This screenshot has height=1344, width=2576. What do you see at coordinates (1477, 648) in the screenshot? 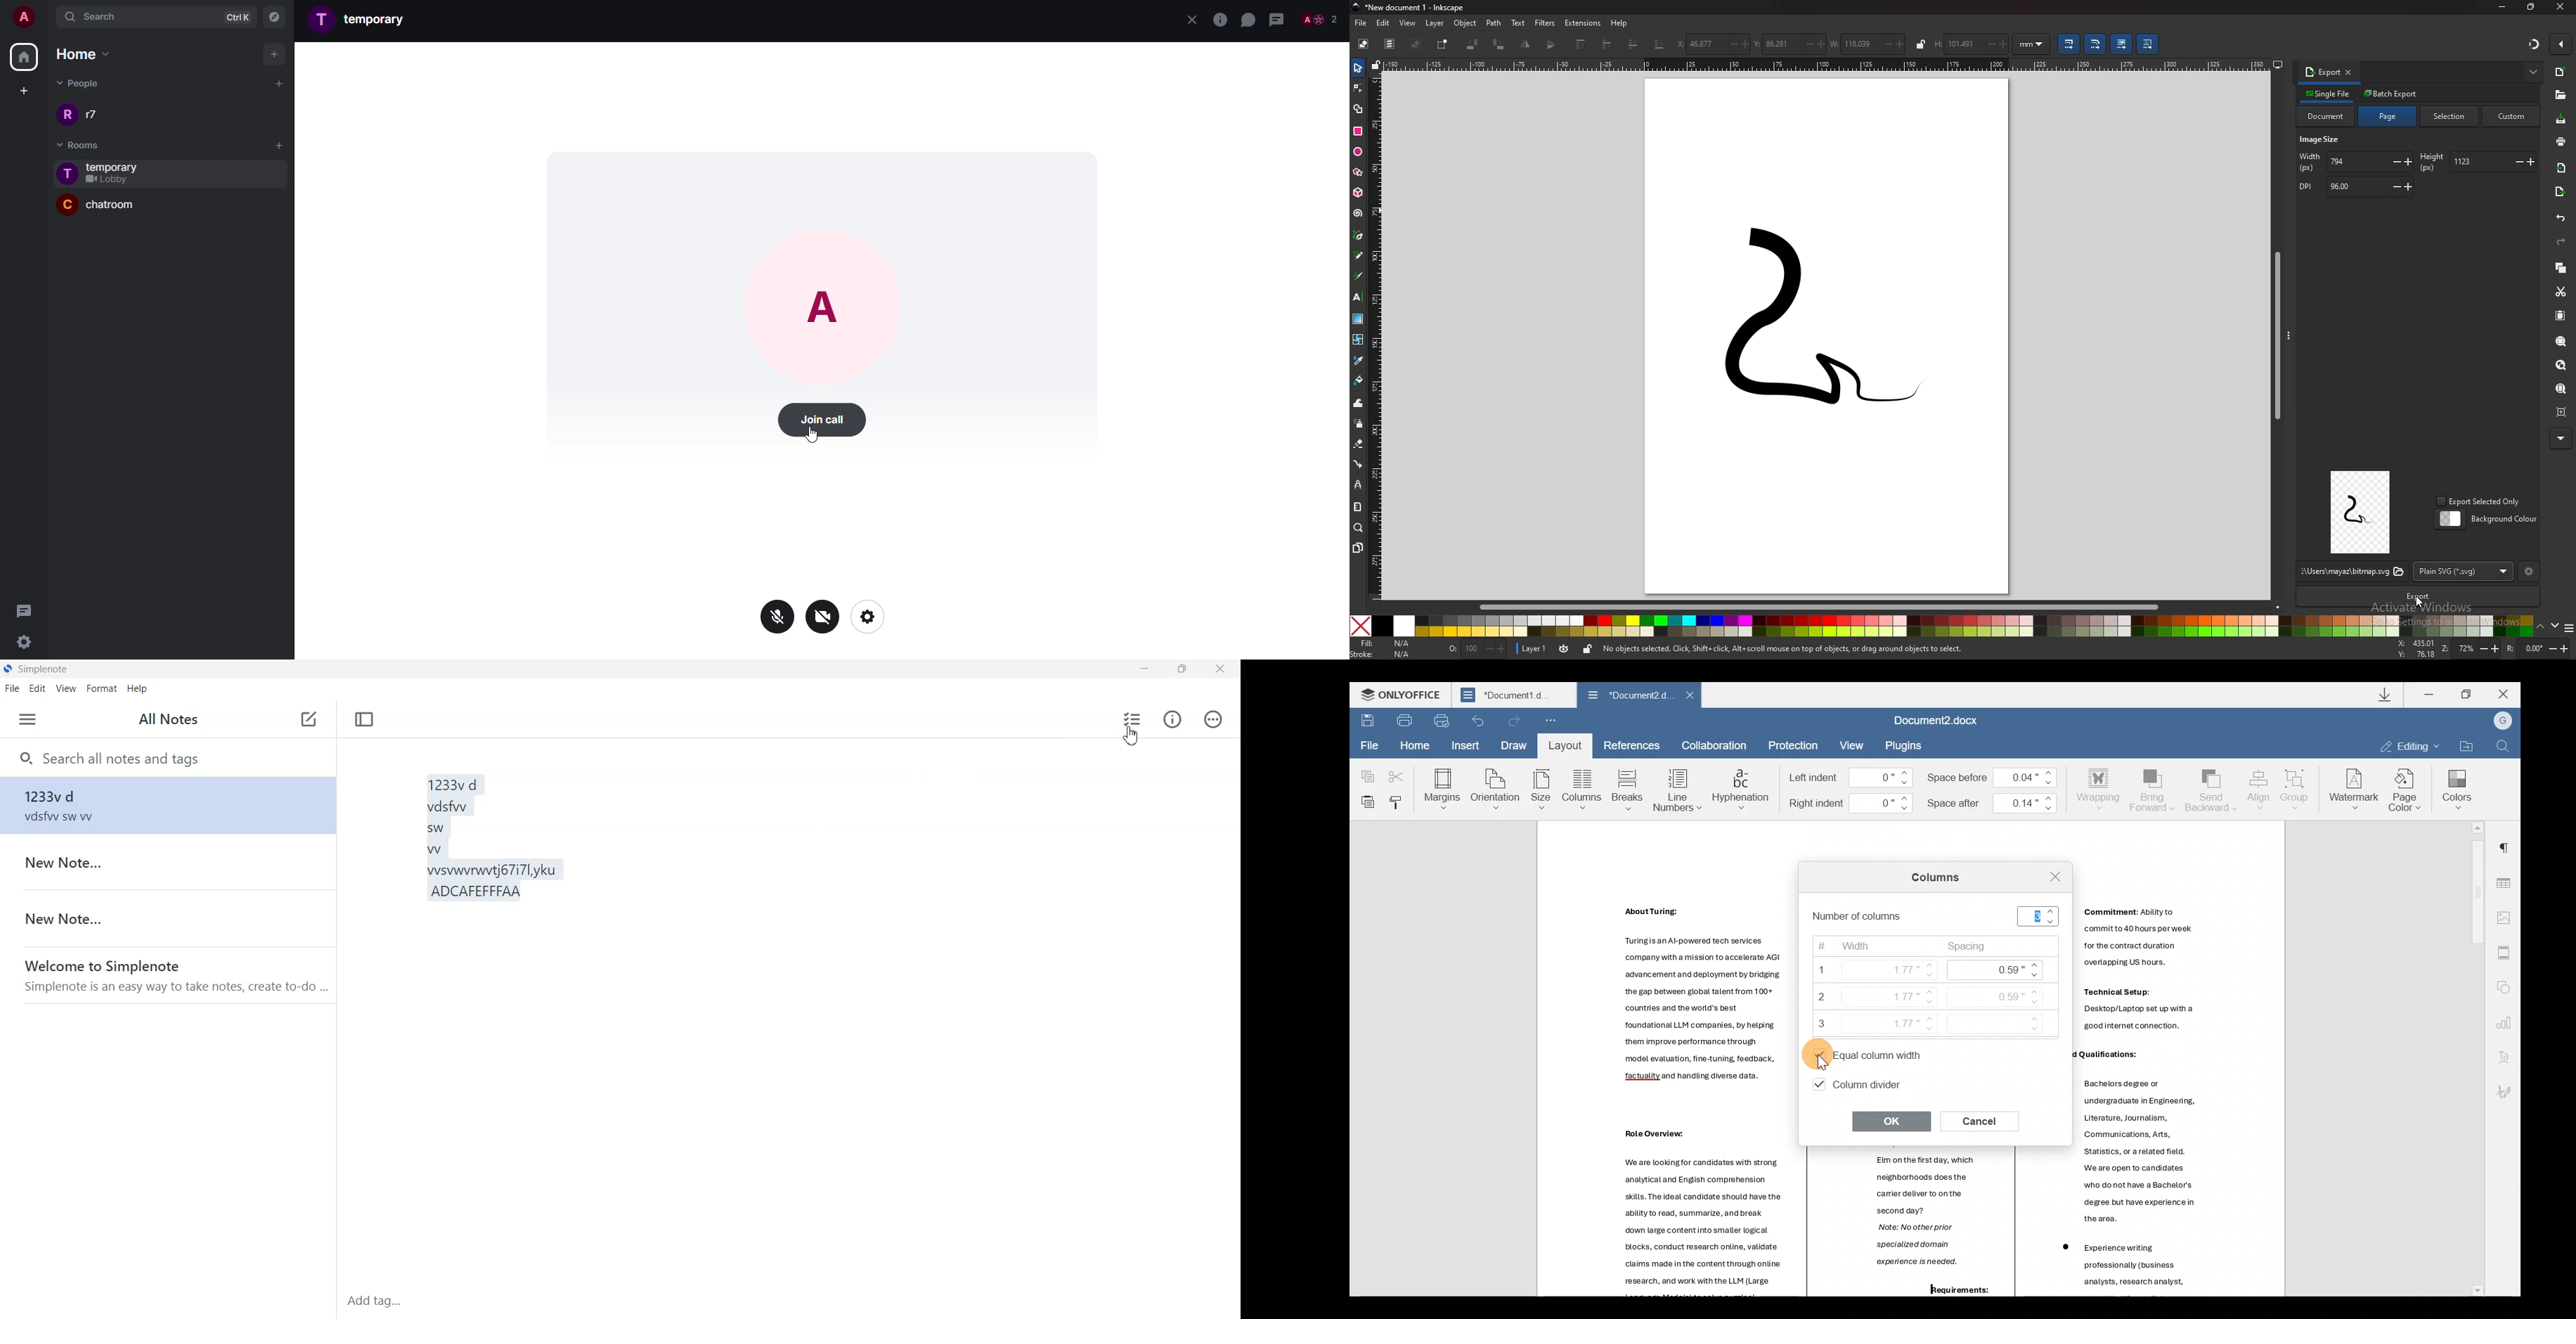
I see `opacity` at bounding box center [1477, 648].